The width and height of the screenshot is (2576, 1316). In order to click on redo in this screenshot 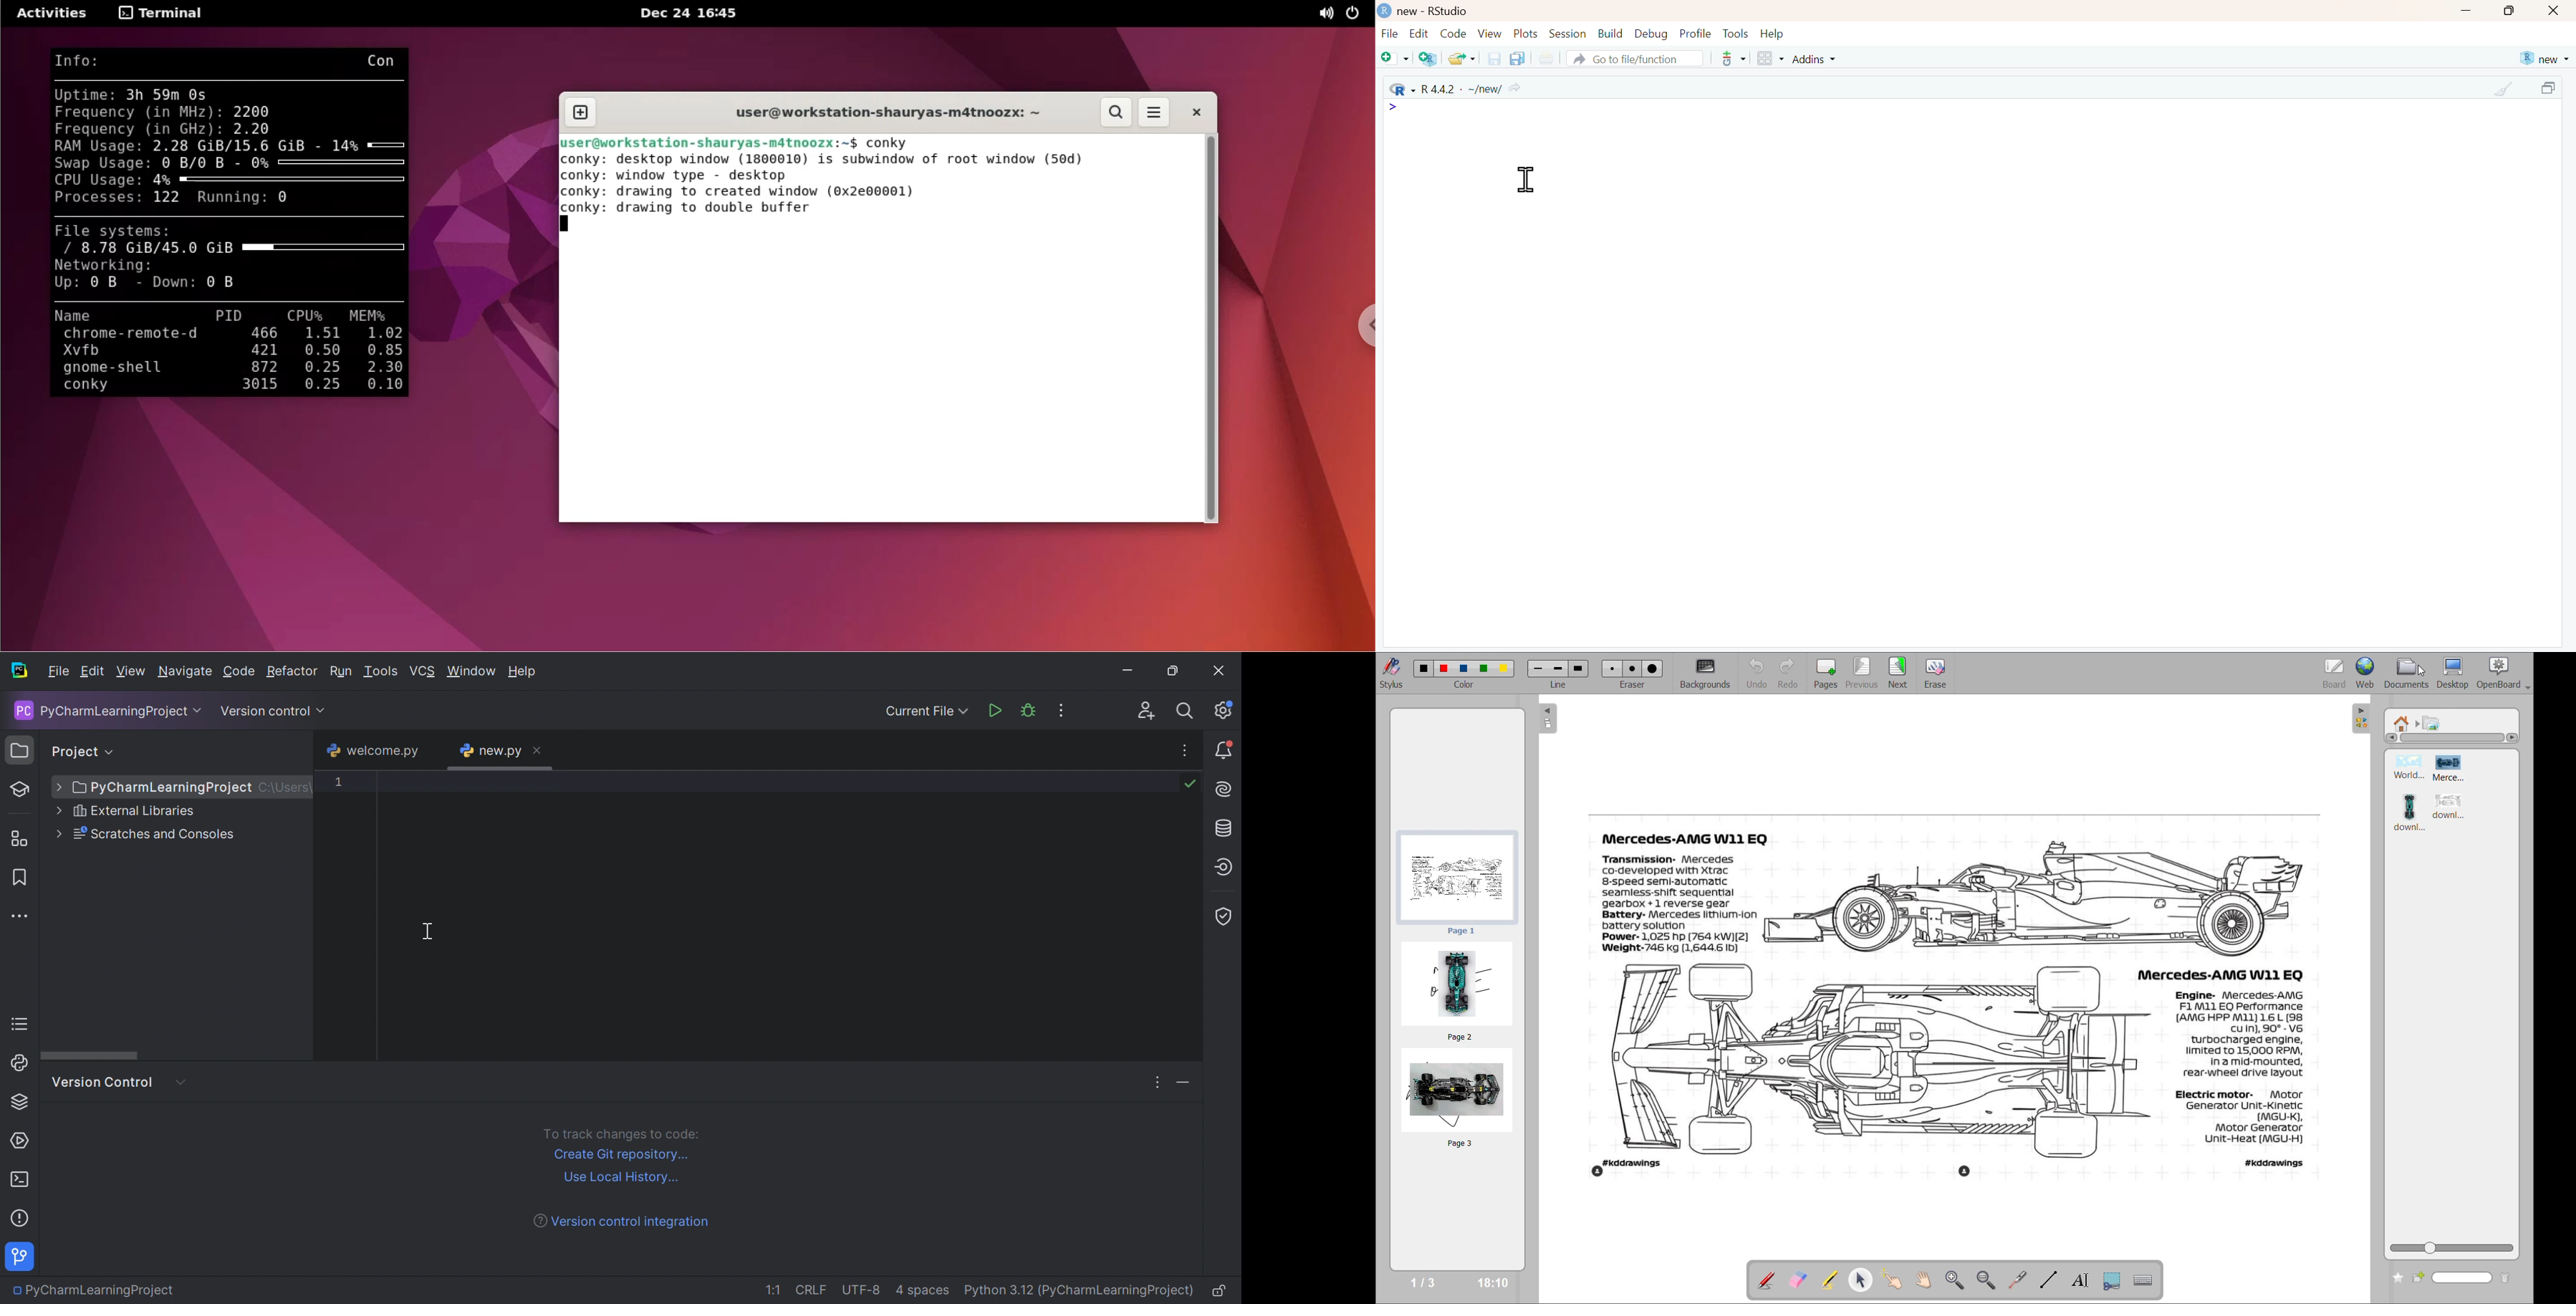, I will do `click(1792, 674)`.